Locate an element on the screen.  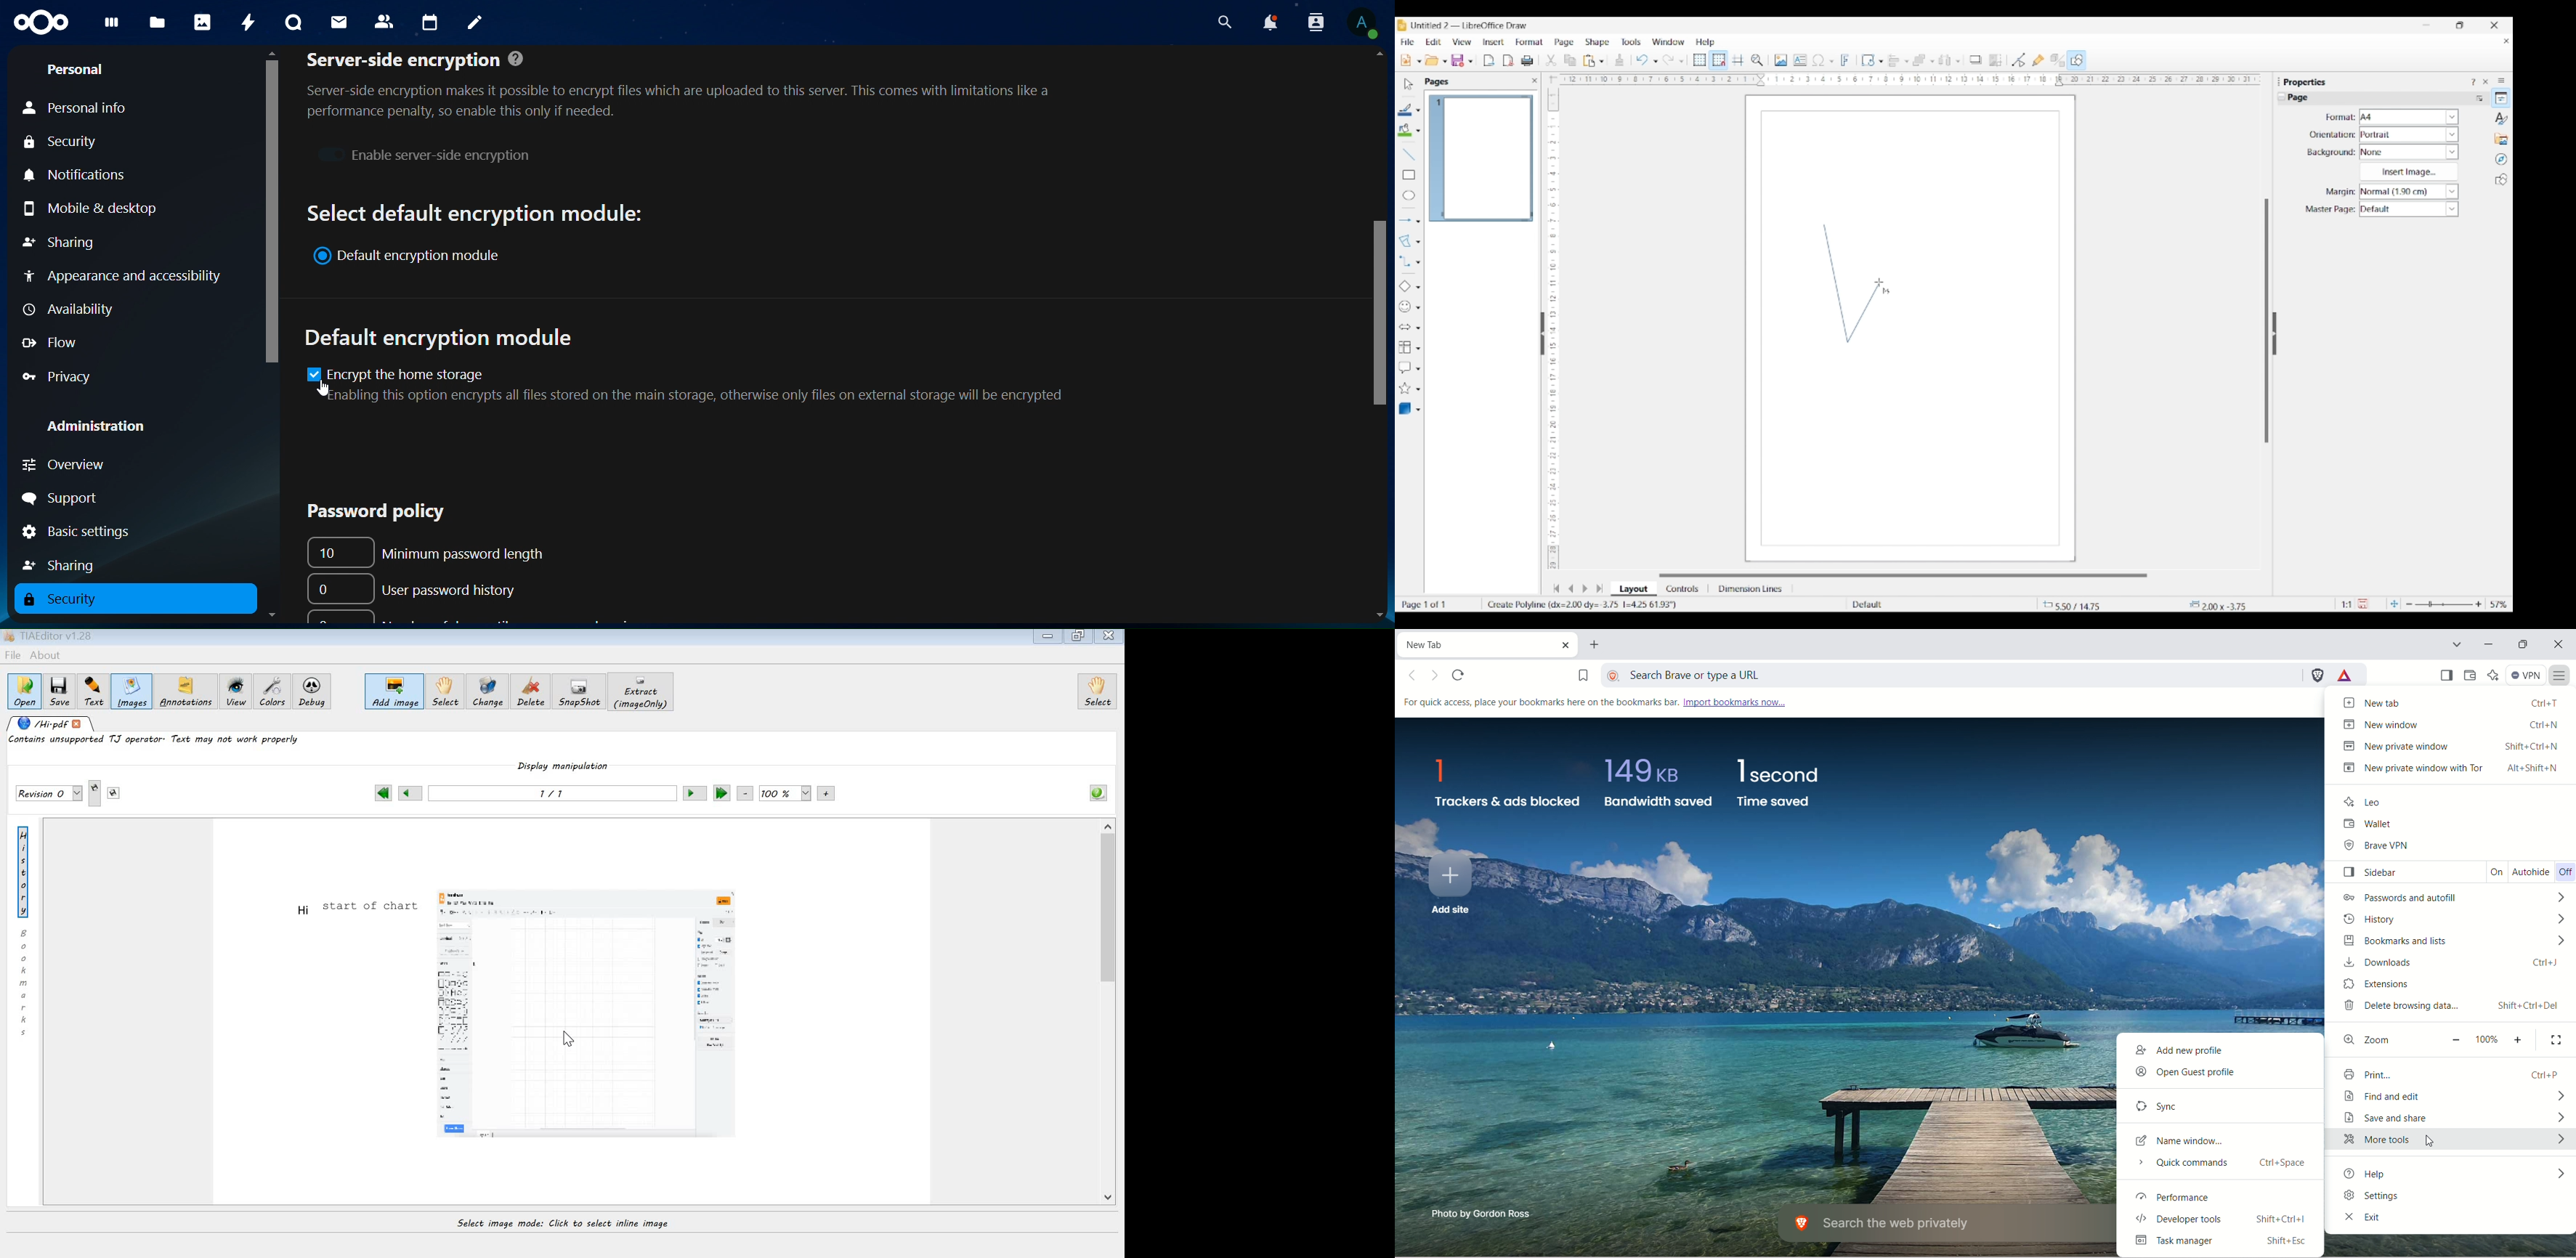
search is located at coordinates (1225, 23).